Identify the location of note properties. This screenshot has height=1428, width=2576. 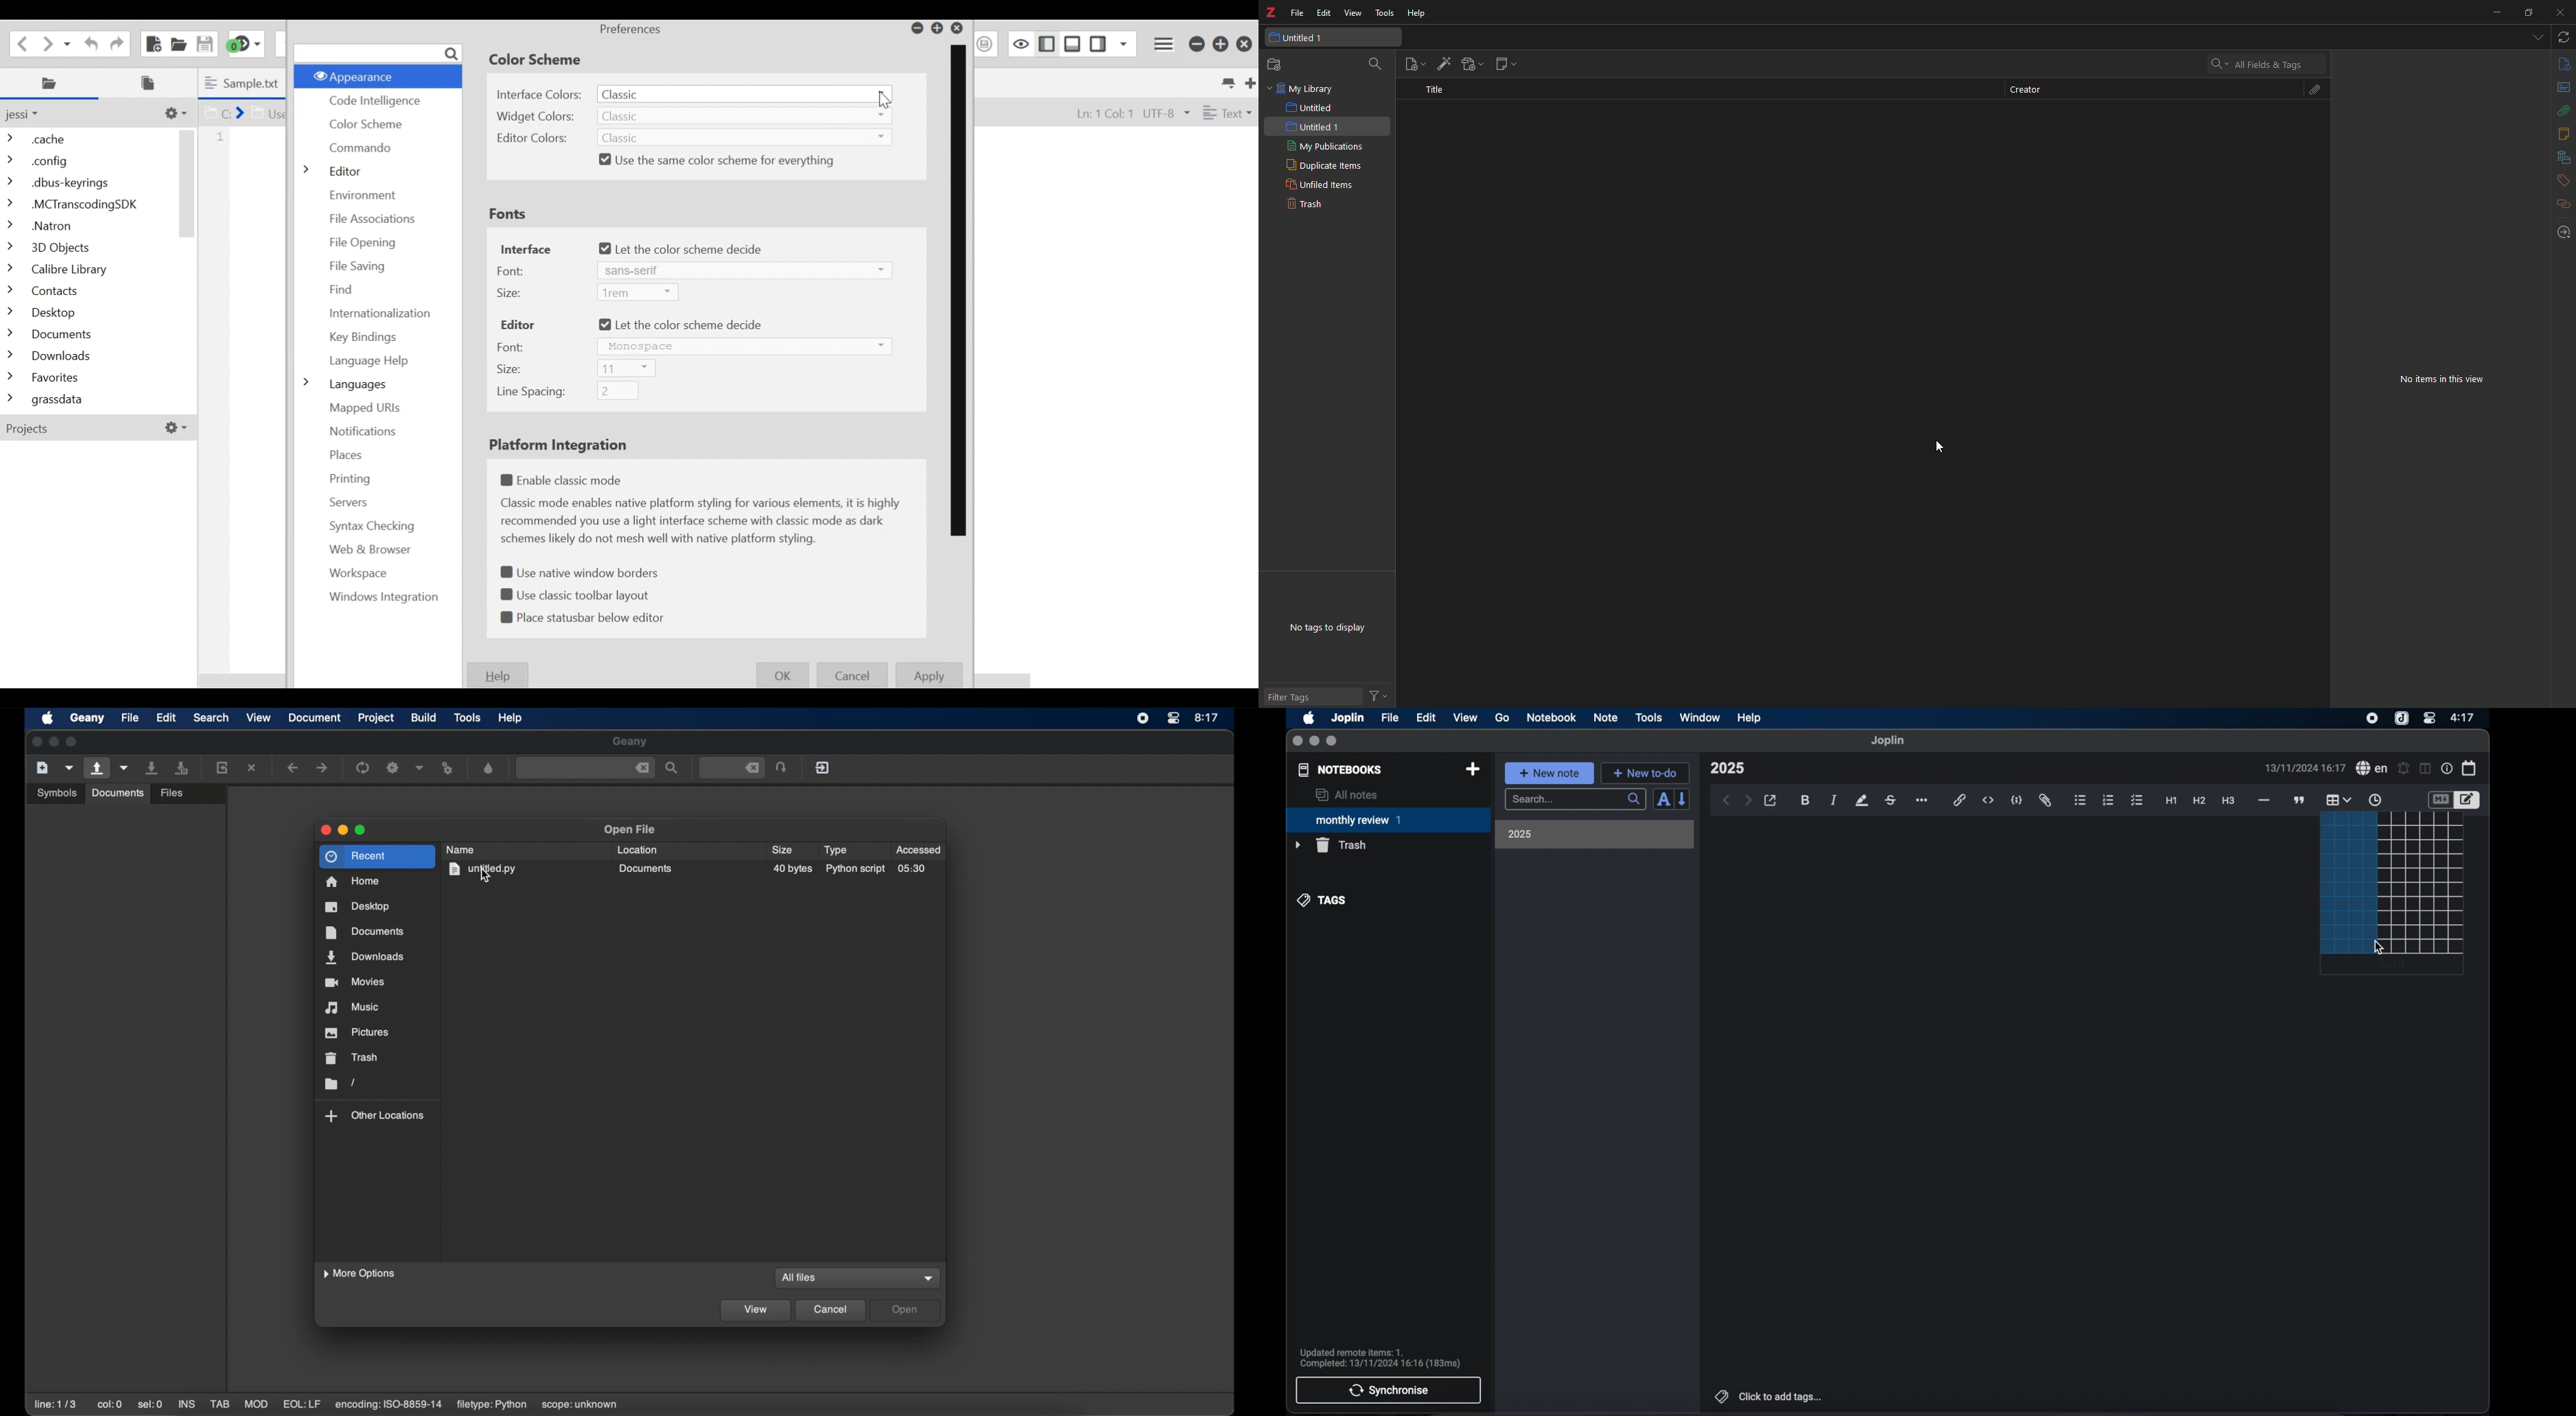
(2447, 769).